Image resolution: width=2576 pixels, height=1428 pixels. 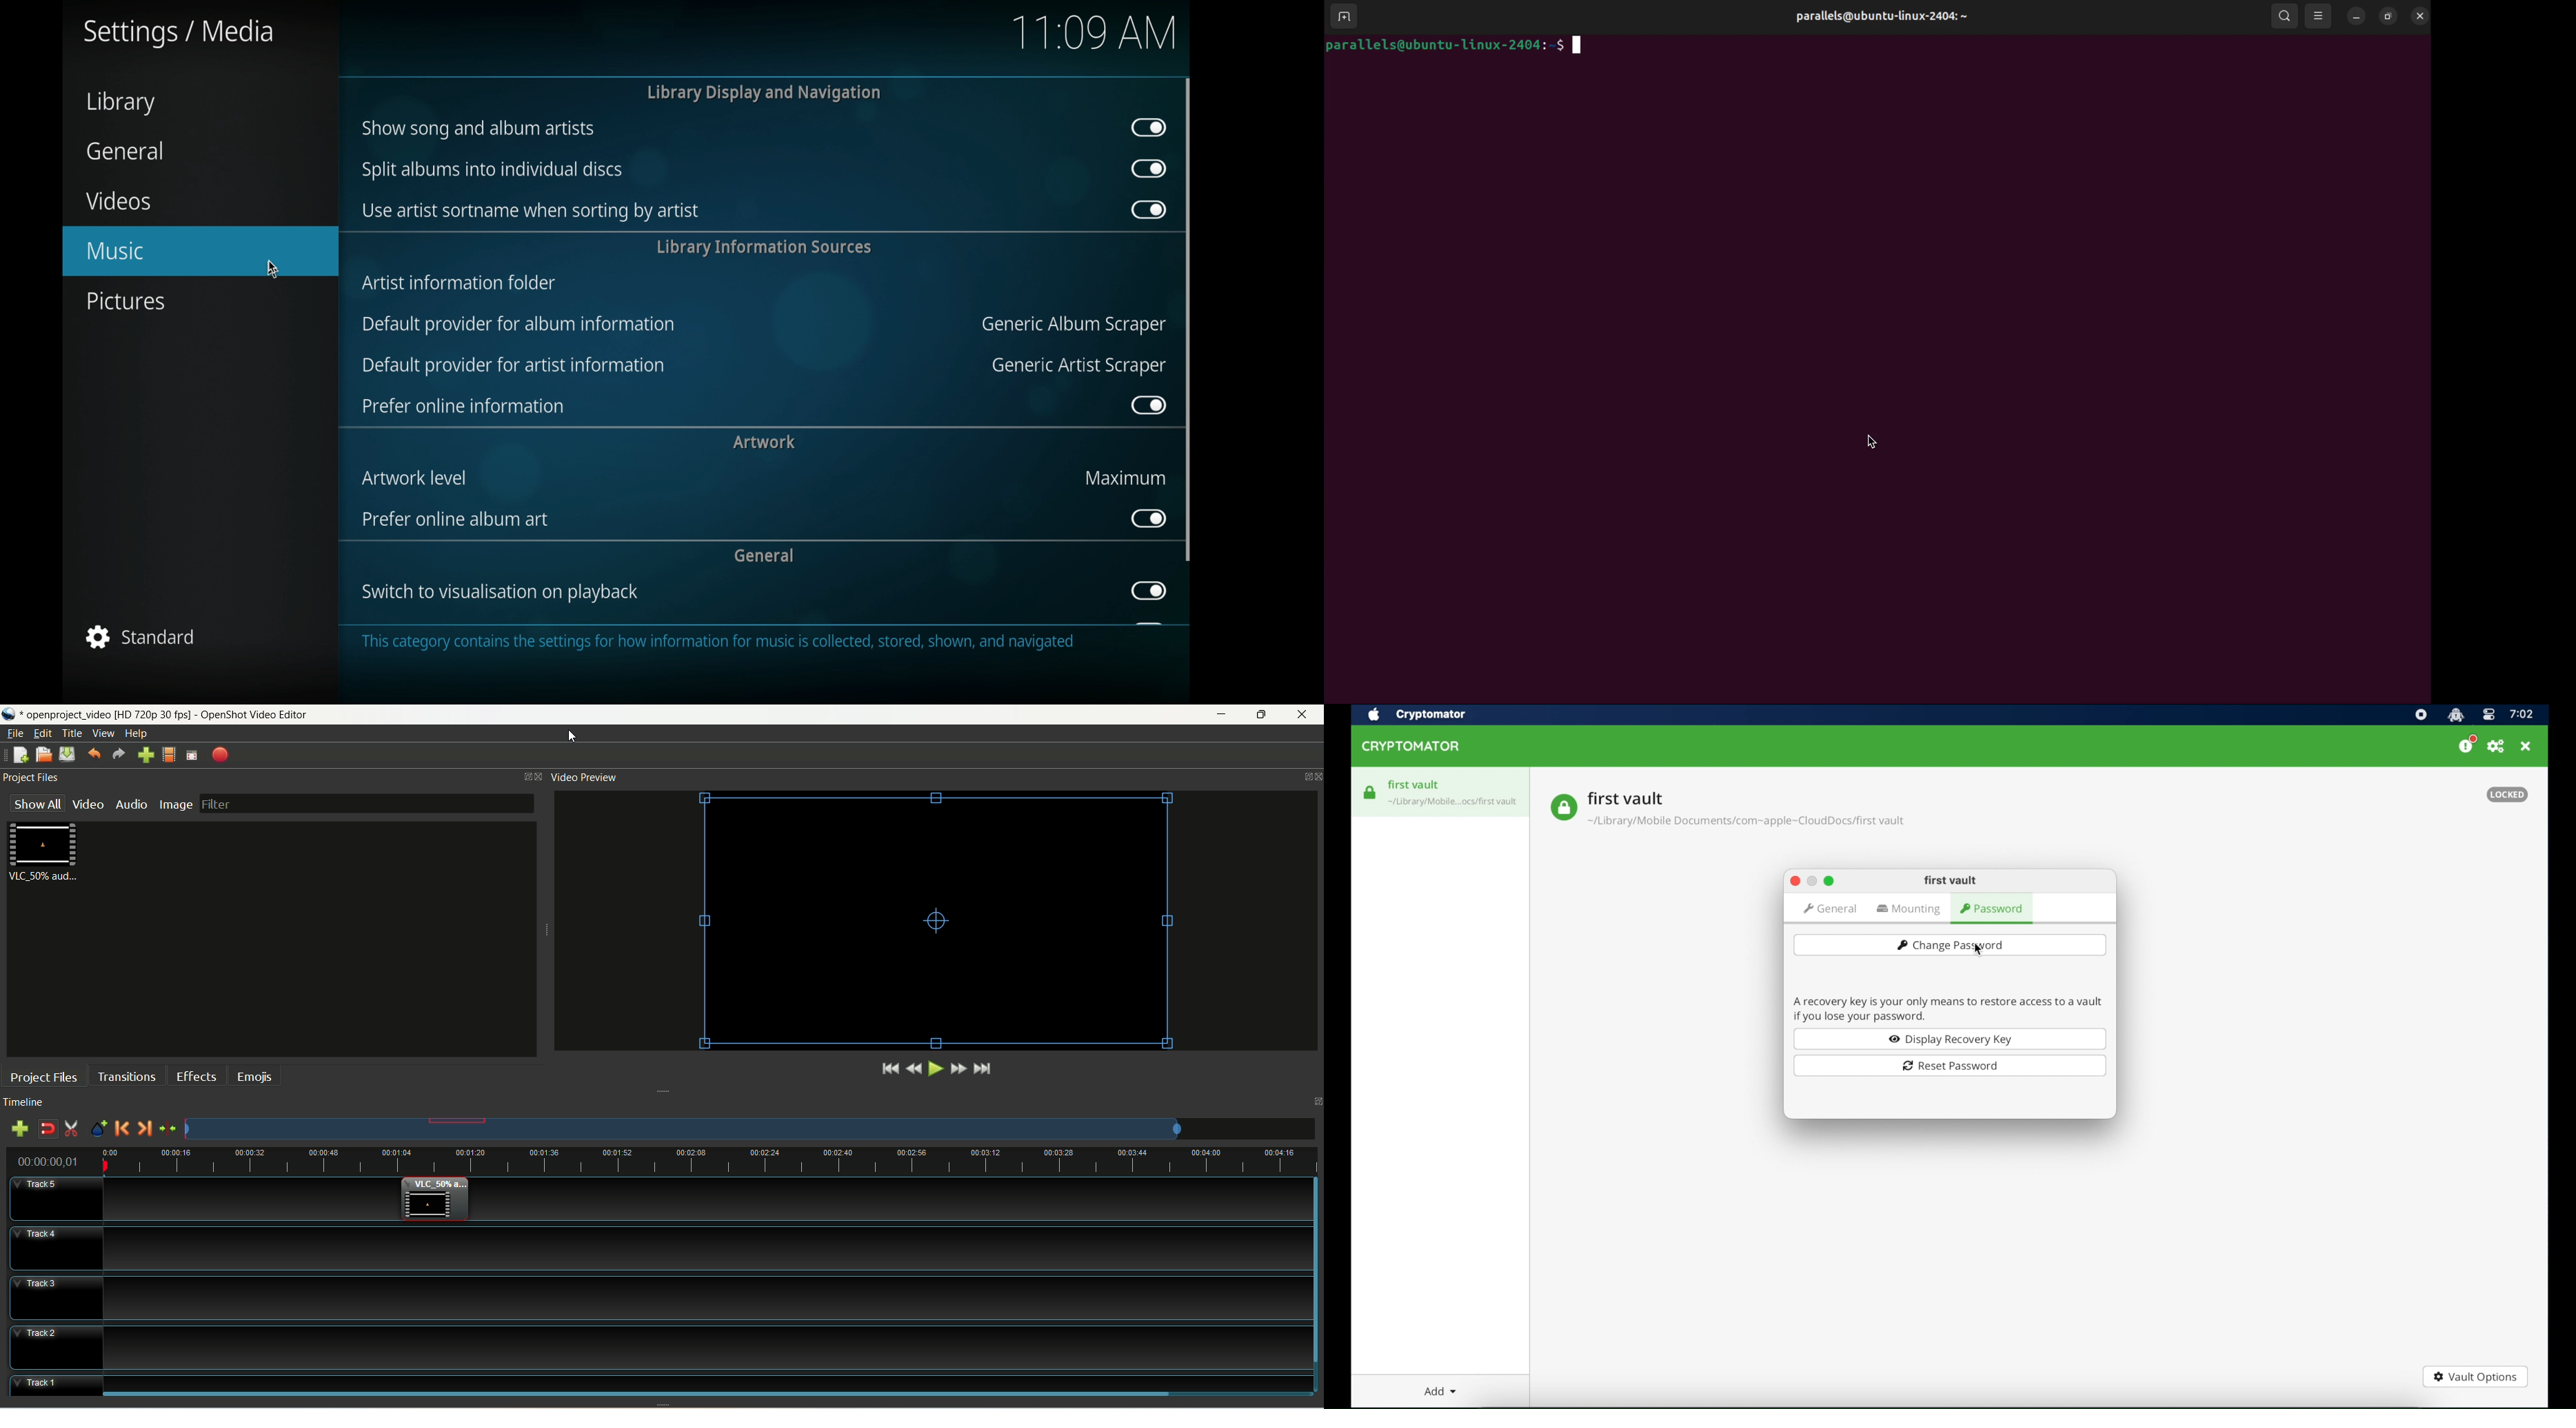 What do you see at coordinates (1150, 127) in the screenshot?
I see `toggle button` at bounding box center [1150, 127].